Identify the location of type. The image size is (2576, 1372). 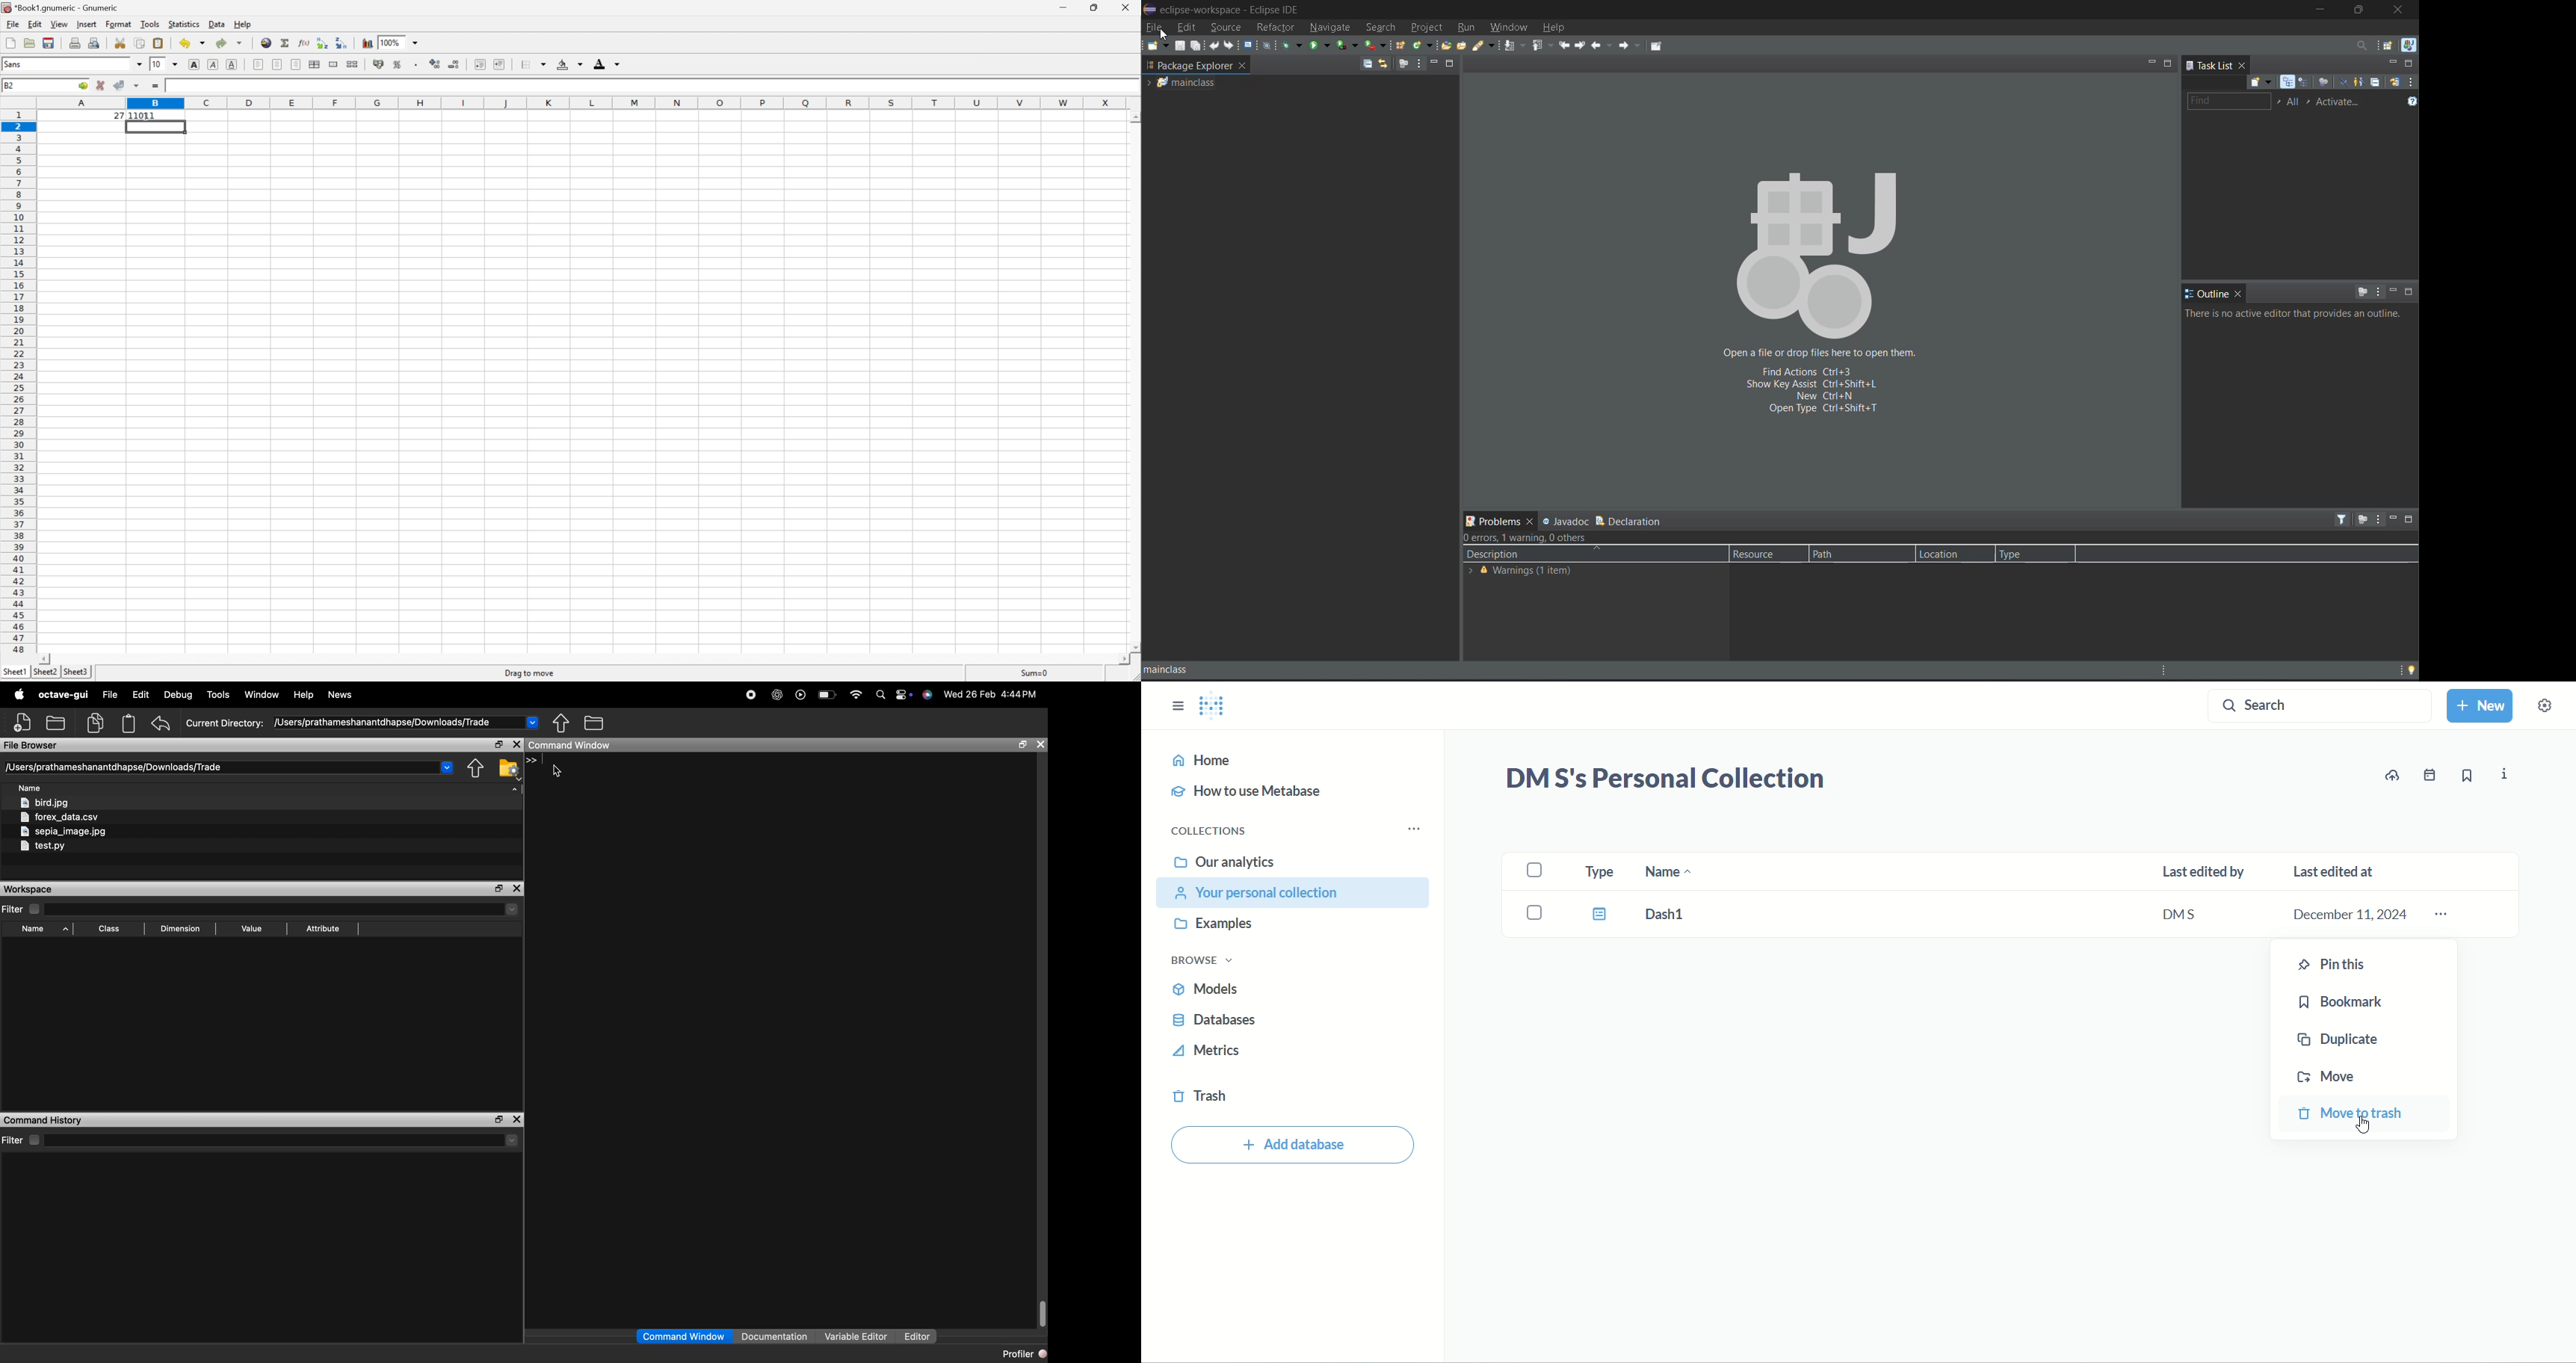
(1597, 869).